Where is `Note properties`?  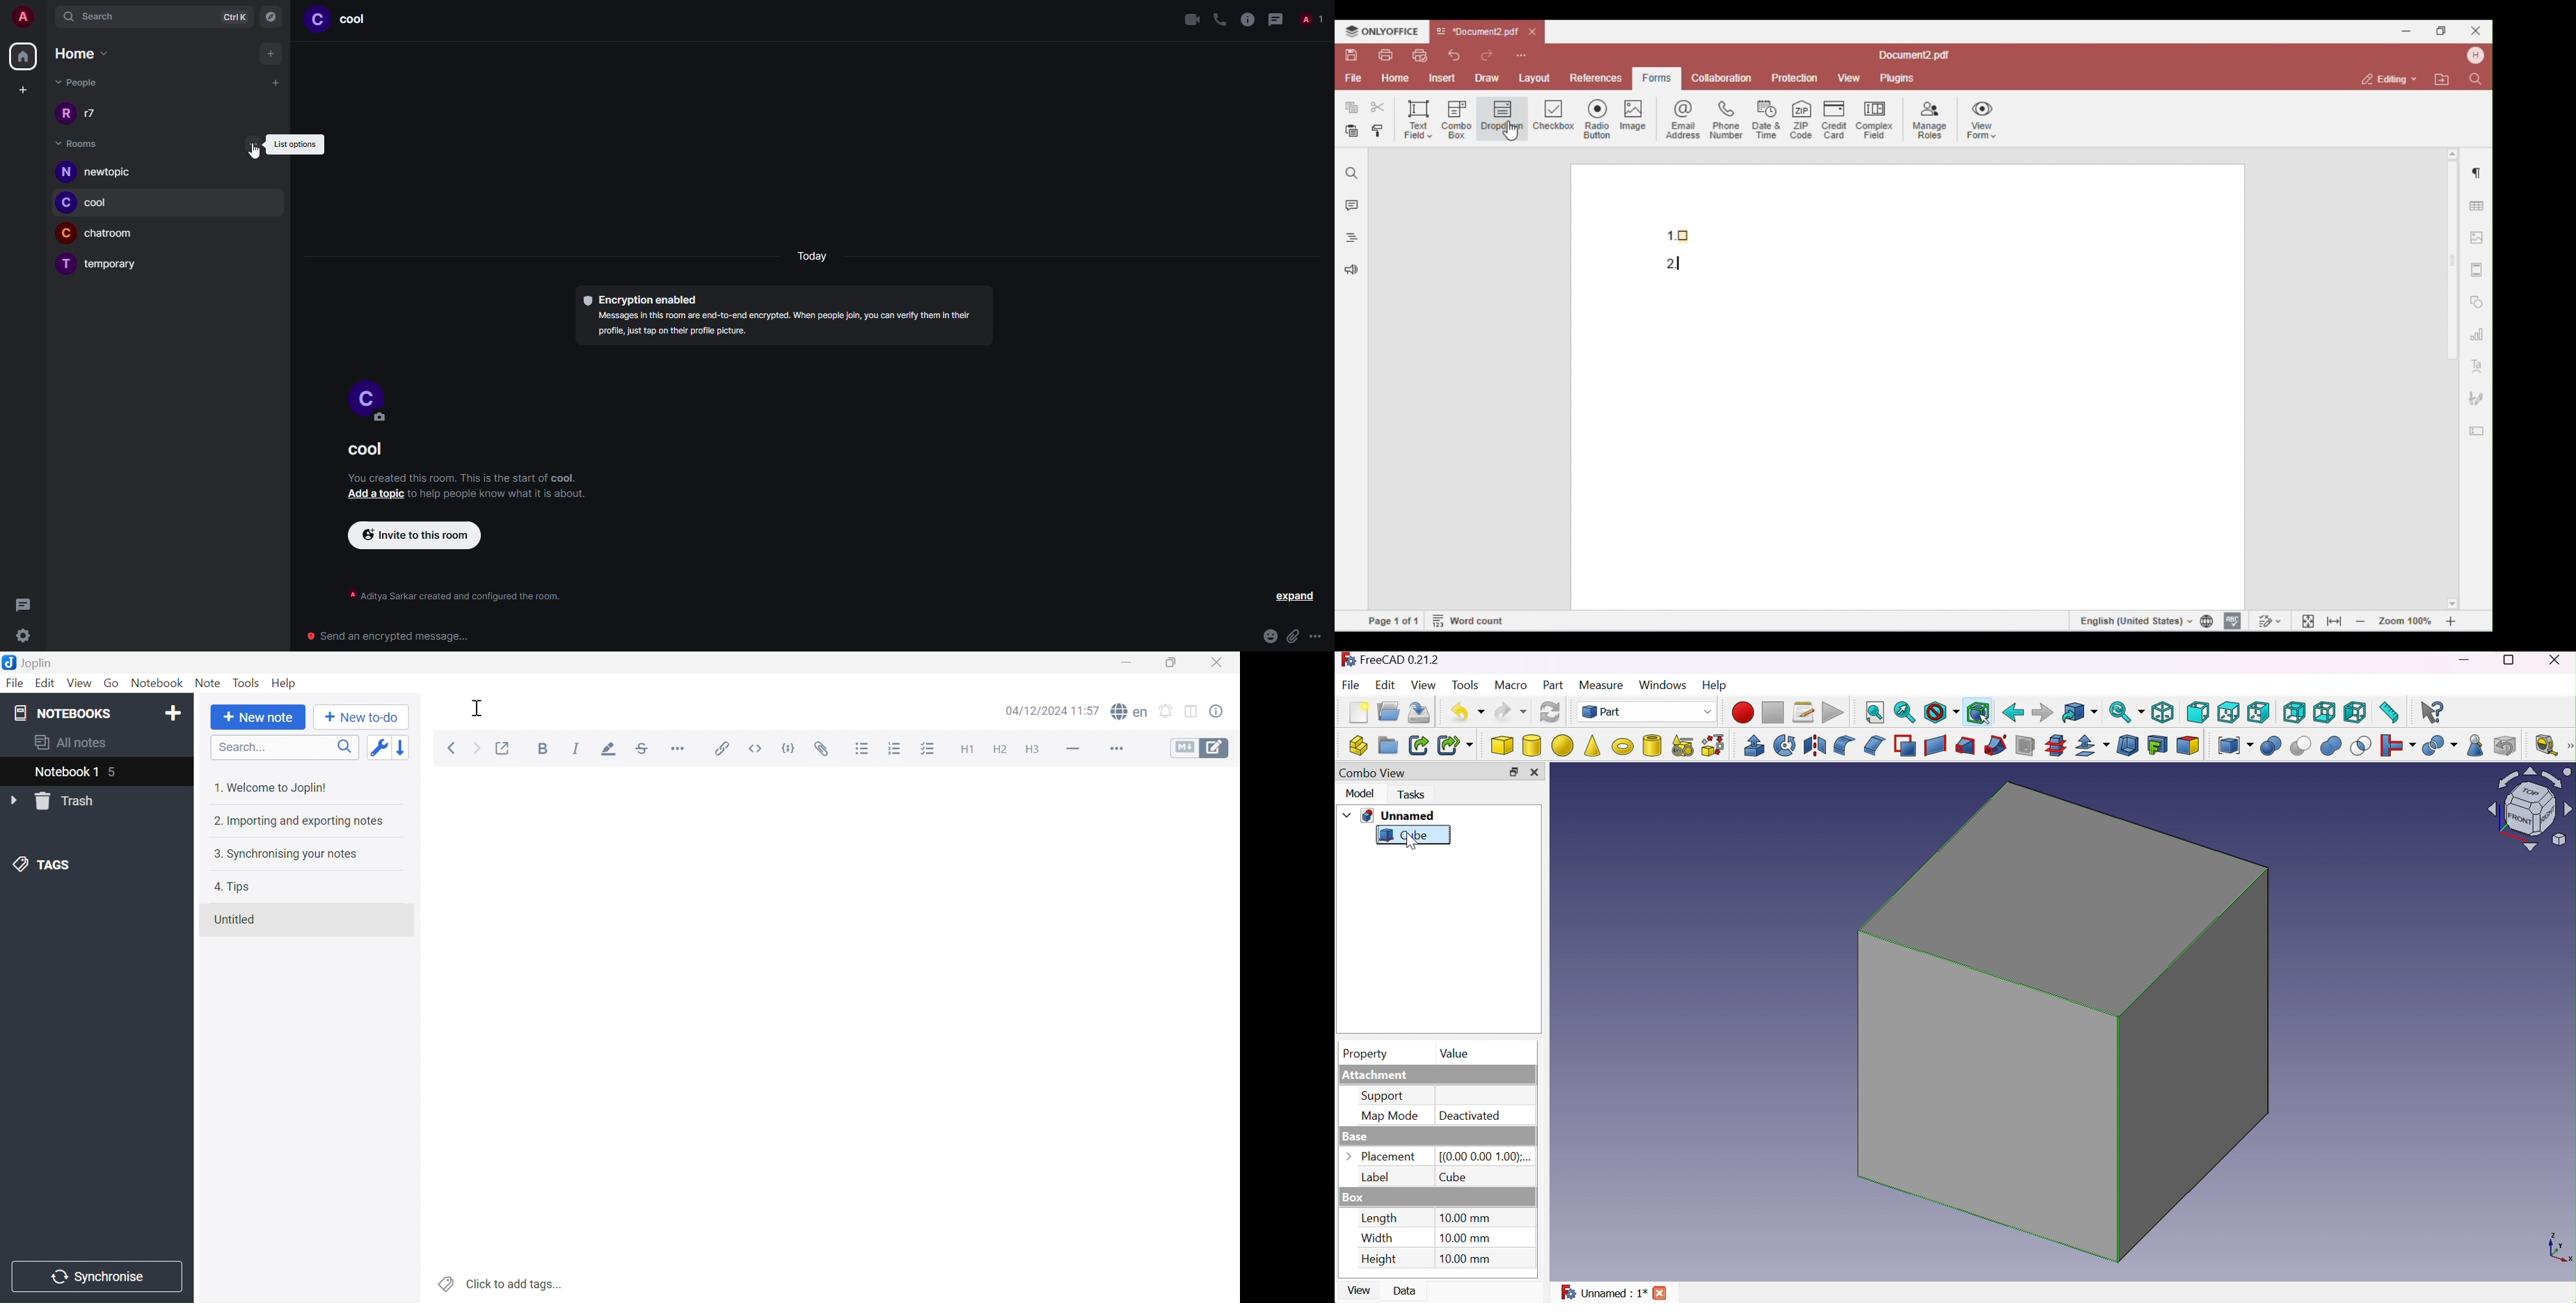 Note properties is located at coordinates (1219, 710).